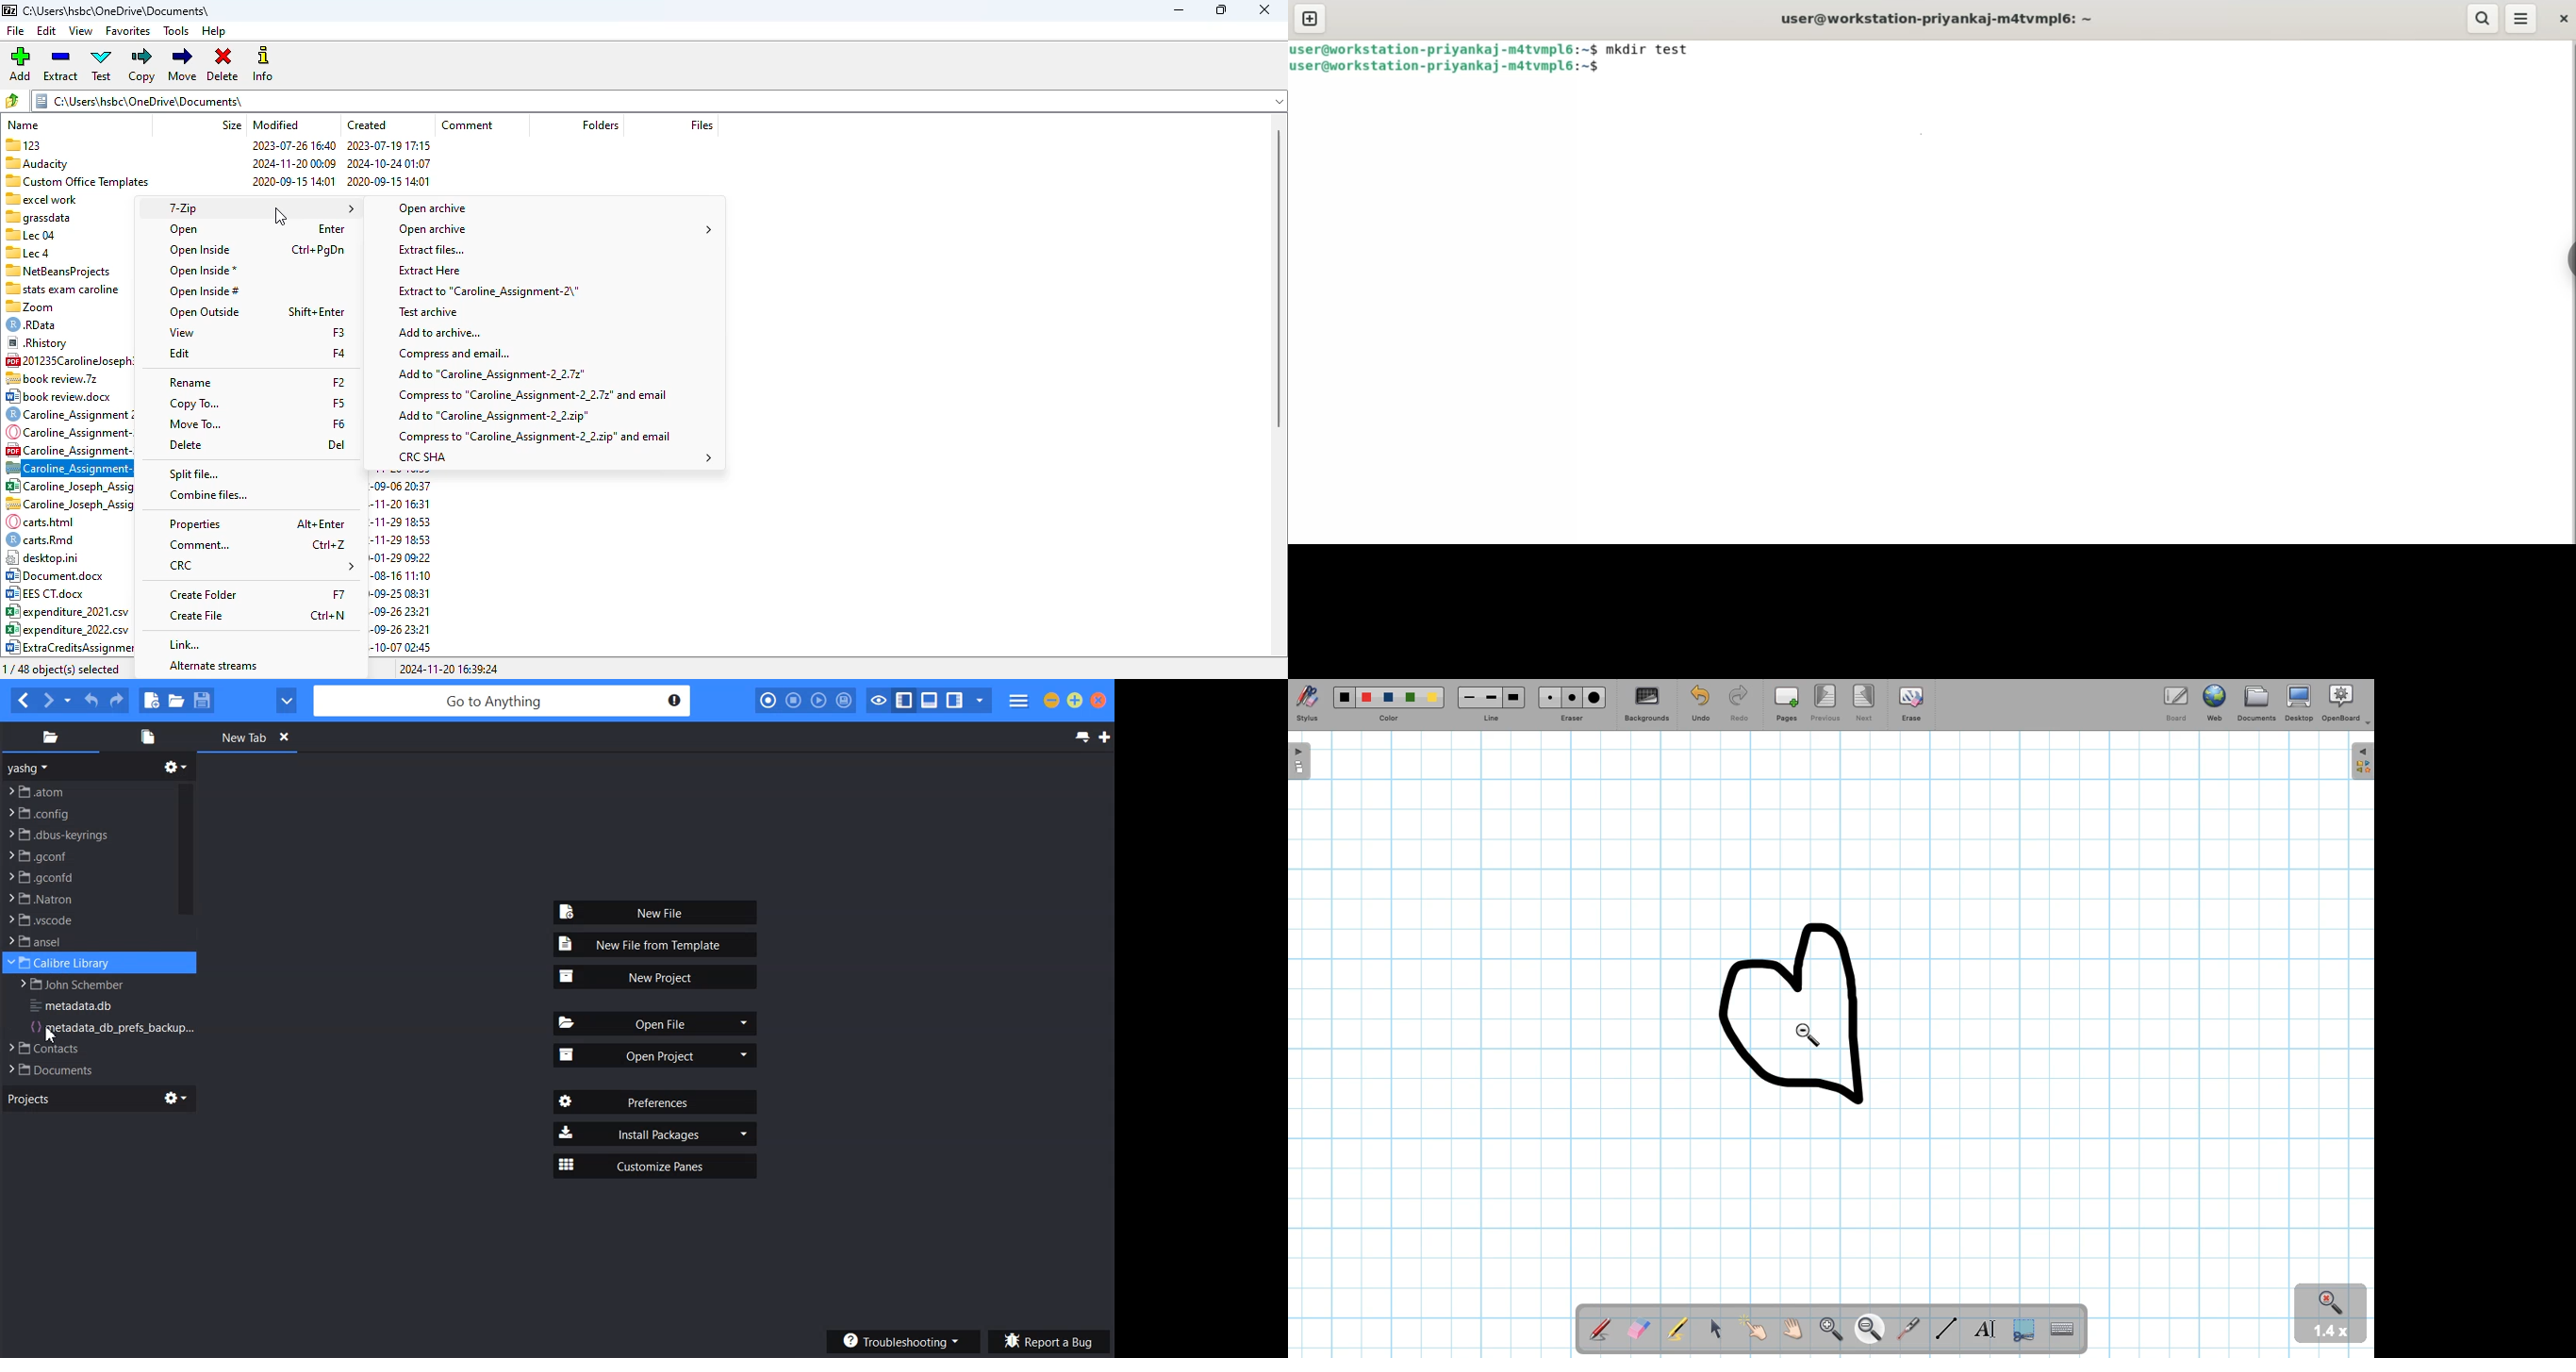 This screenshot has width=2576, height=1372. I want to click on Line, so click(1944, 1328).